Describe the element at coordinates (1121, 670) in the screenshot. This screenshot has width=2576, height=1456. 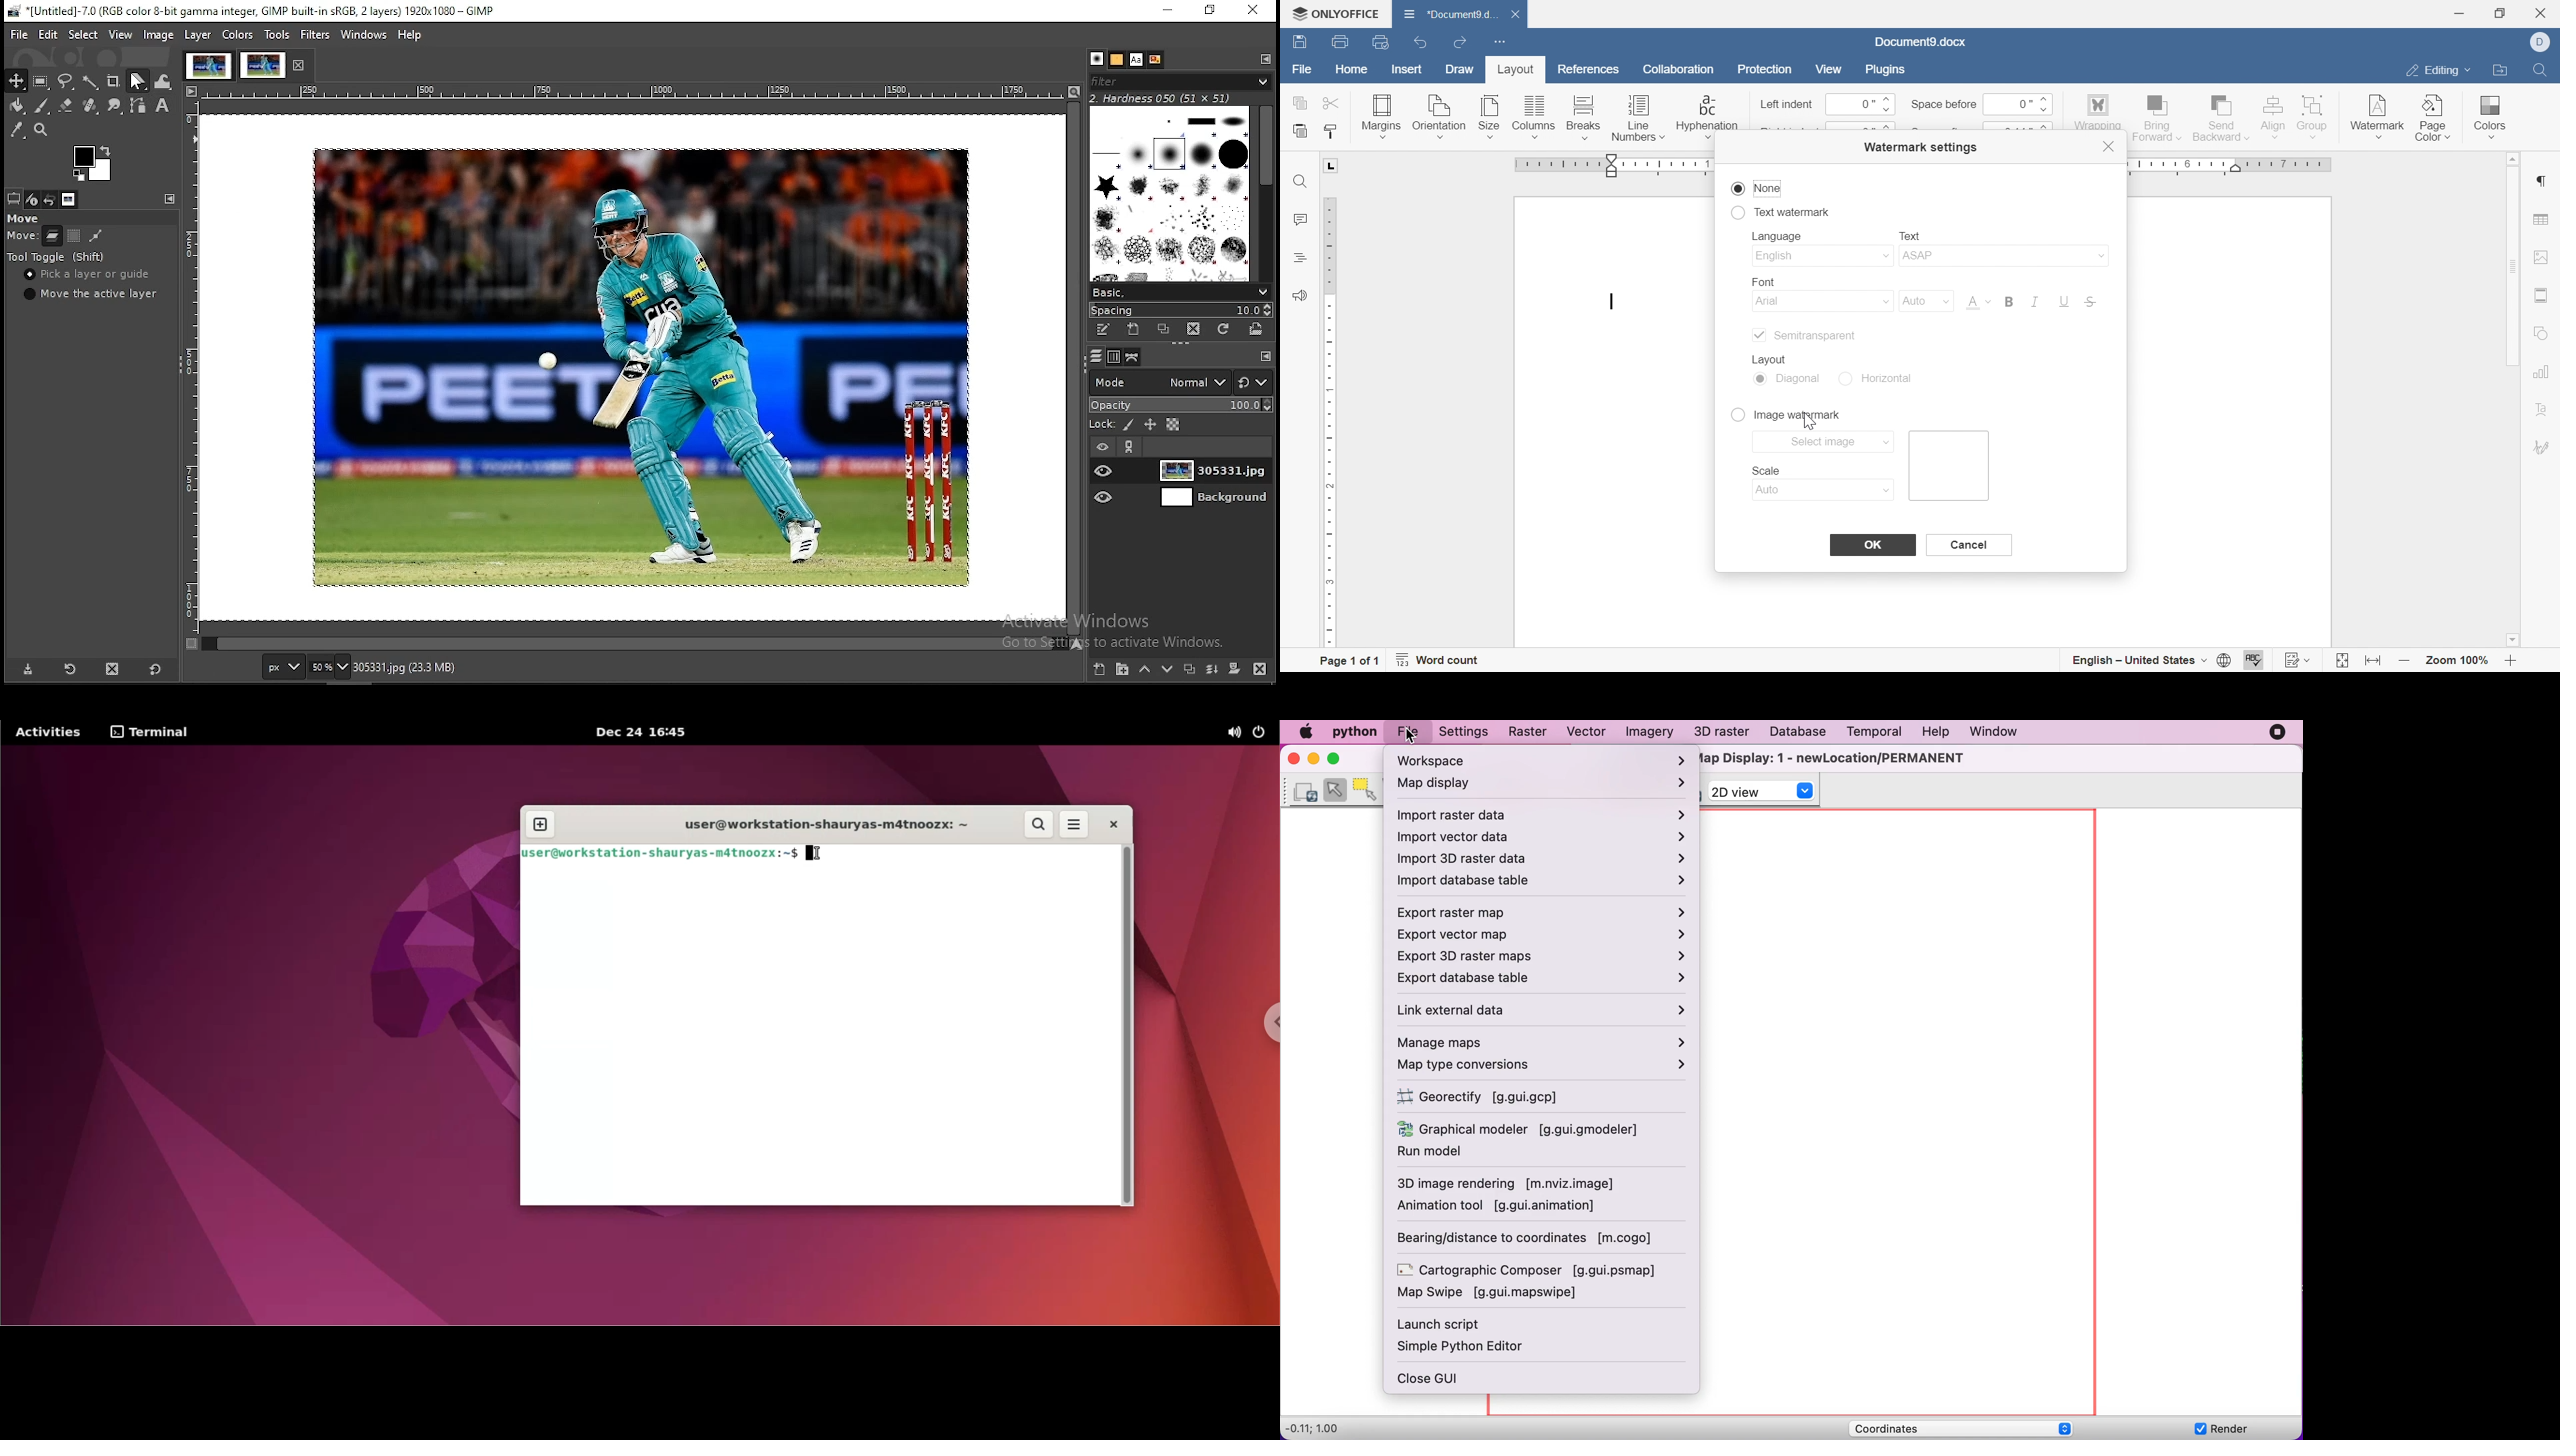
I see `new layer group` at that location.